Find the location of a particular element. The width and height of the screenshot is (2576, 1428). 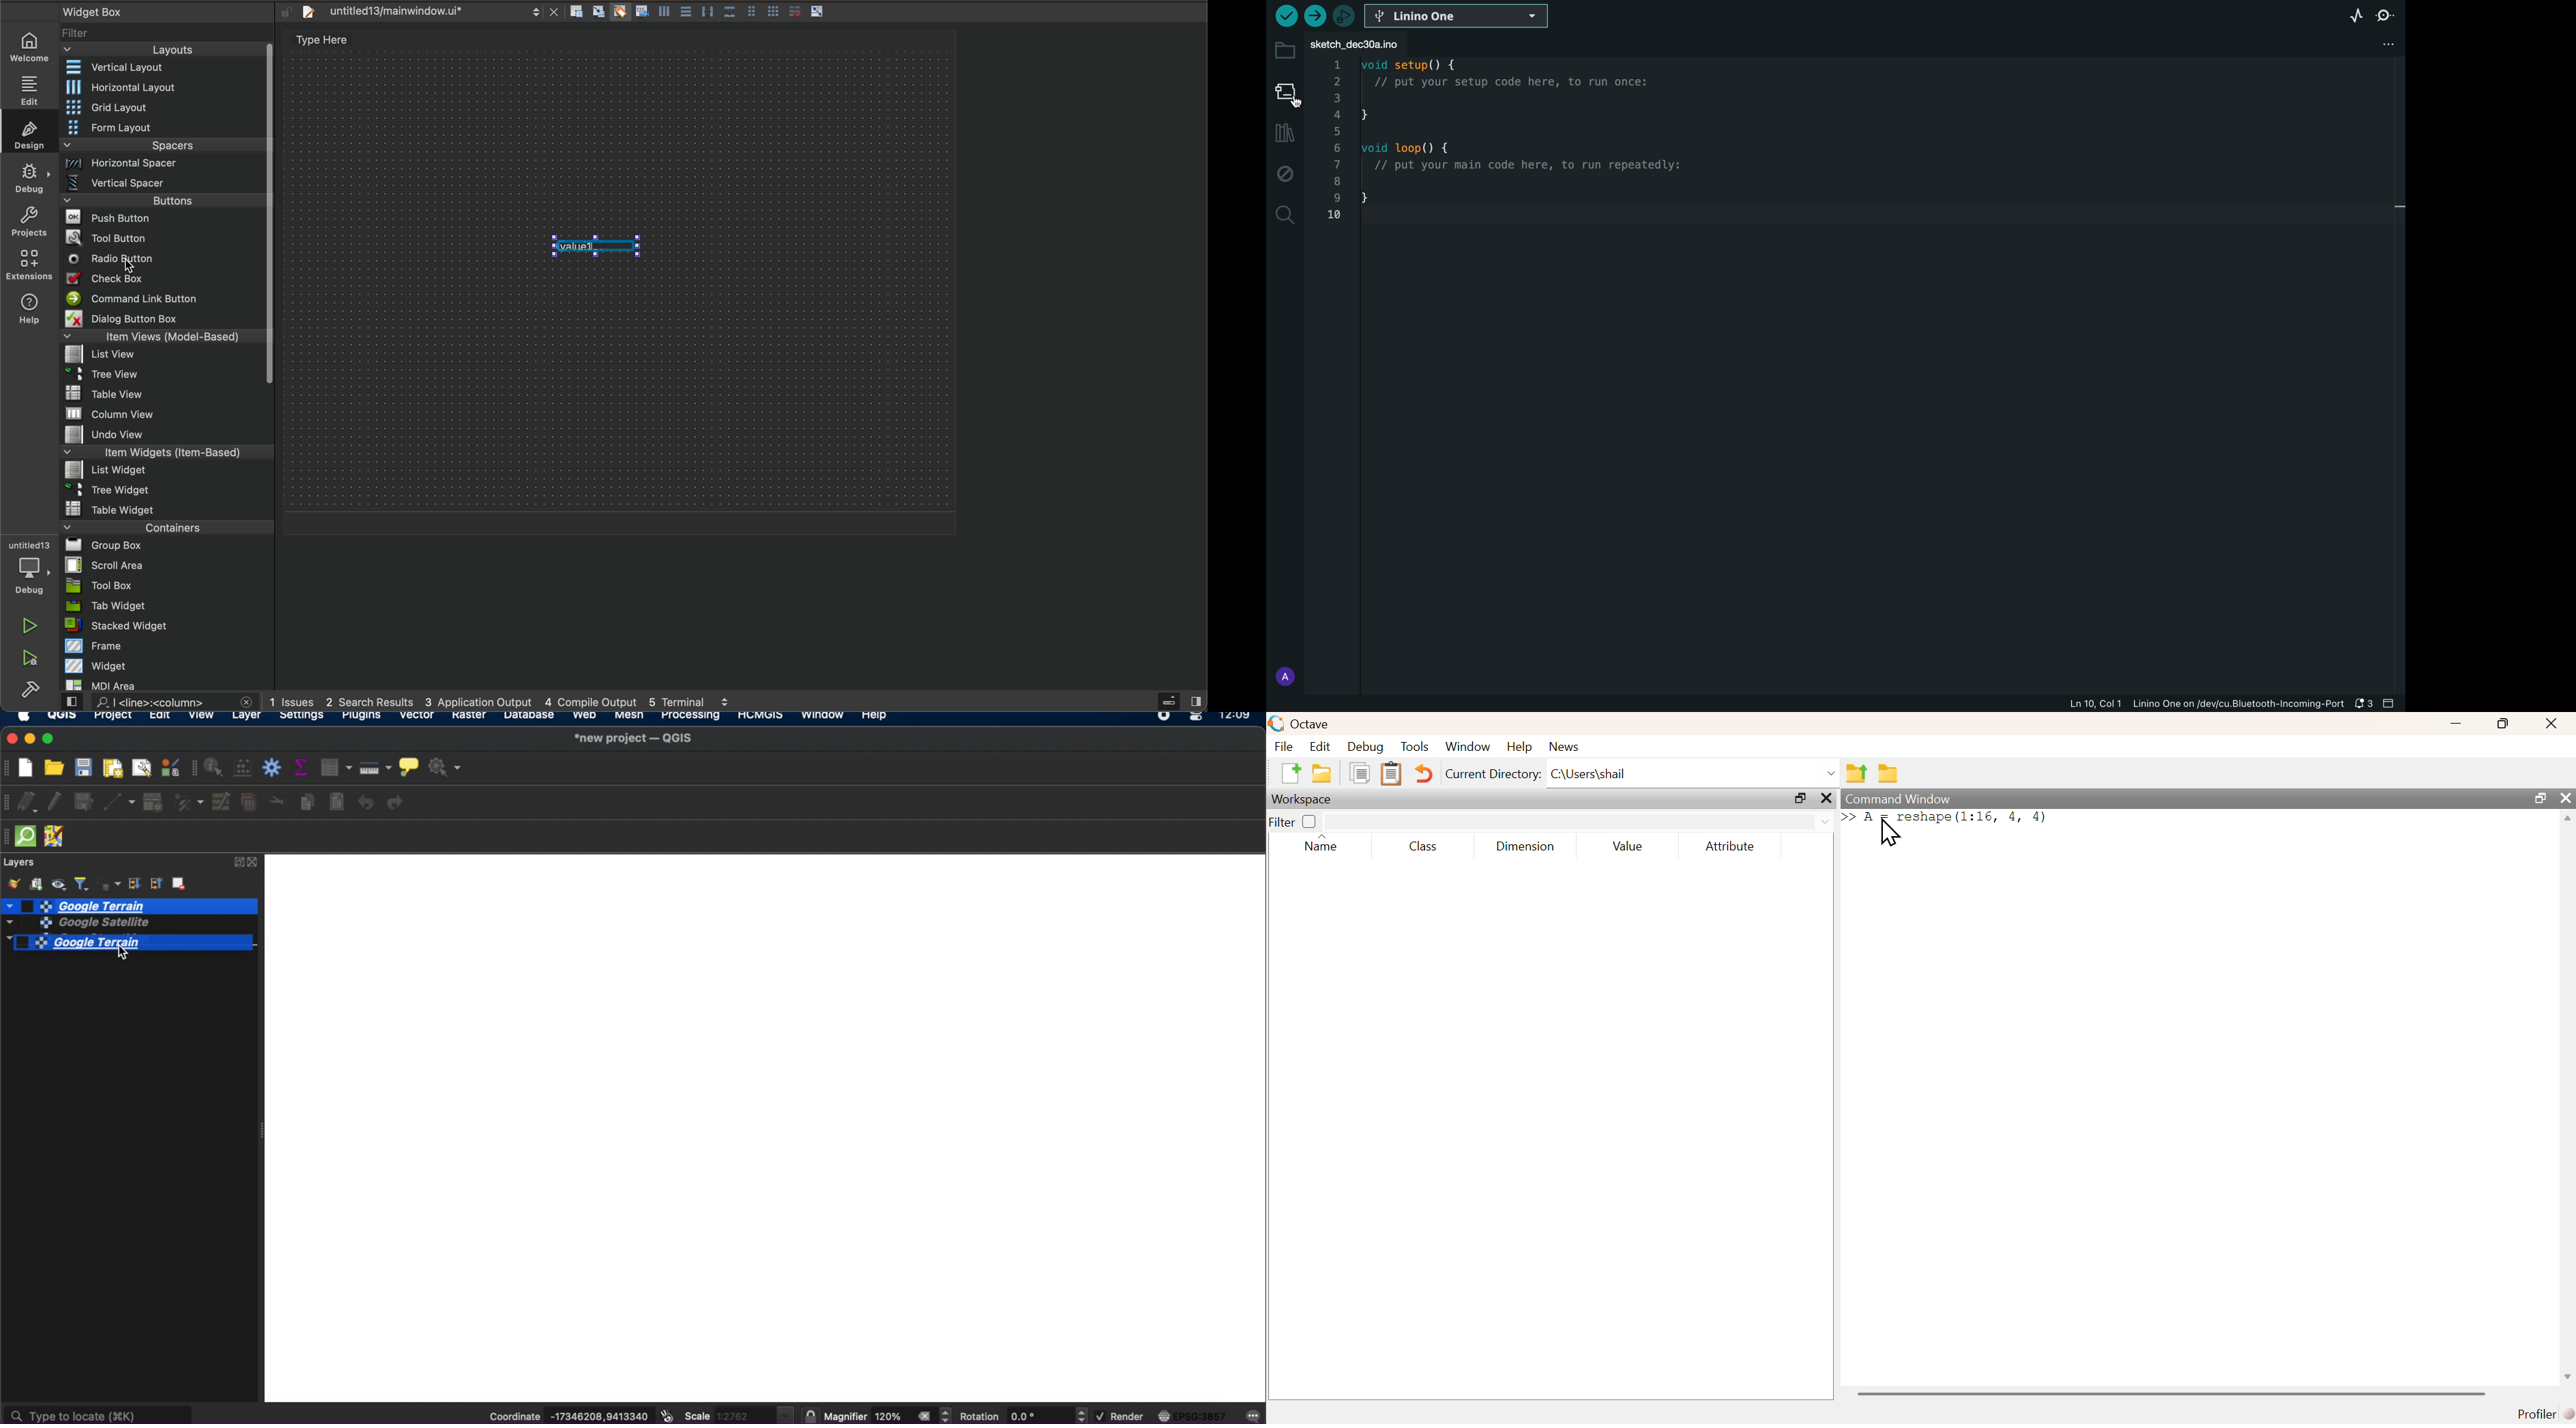

Current Directory: is located at coordinates (1491, 775).